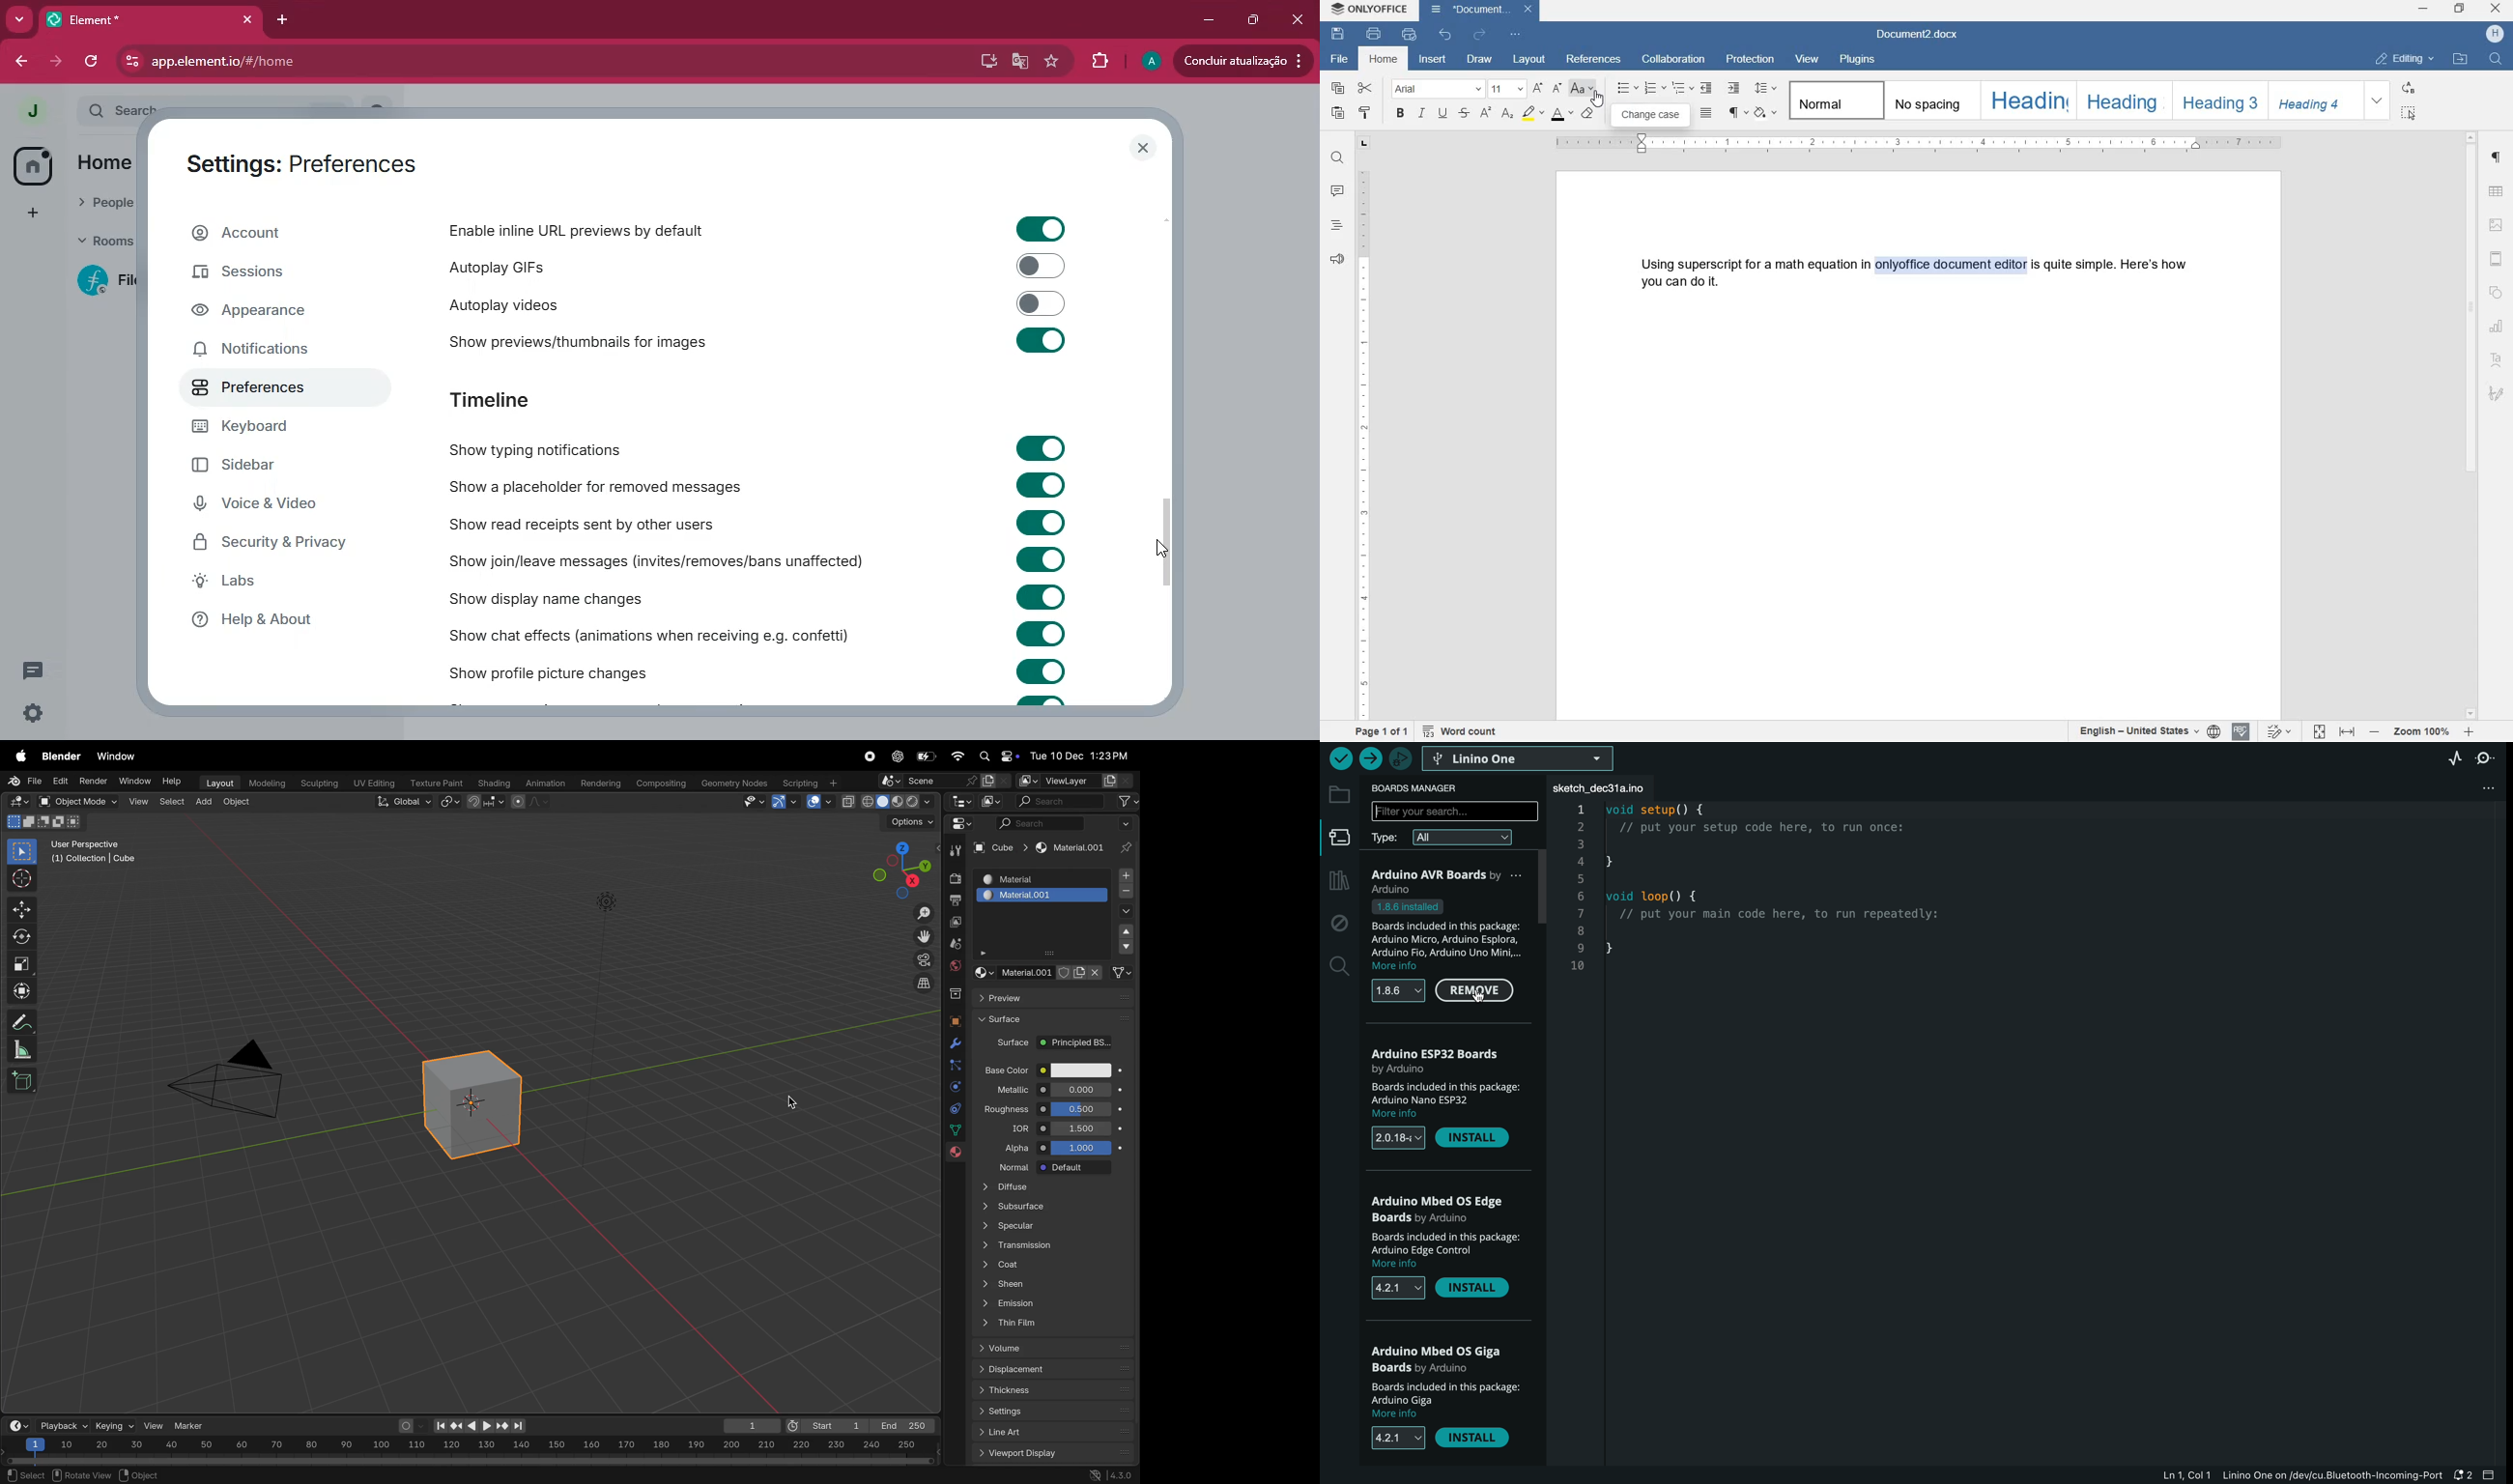 The height and width of the screenshot is (1484, 2520). I want to click on filter, so click(1128, 801).